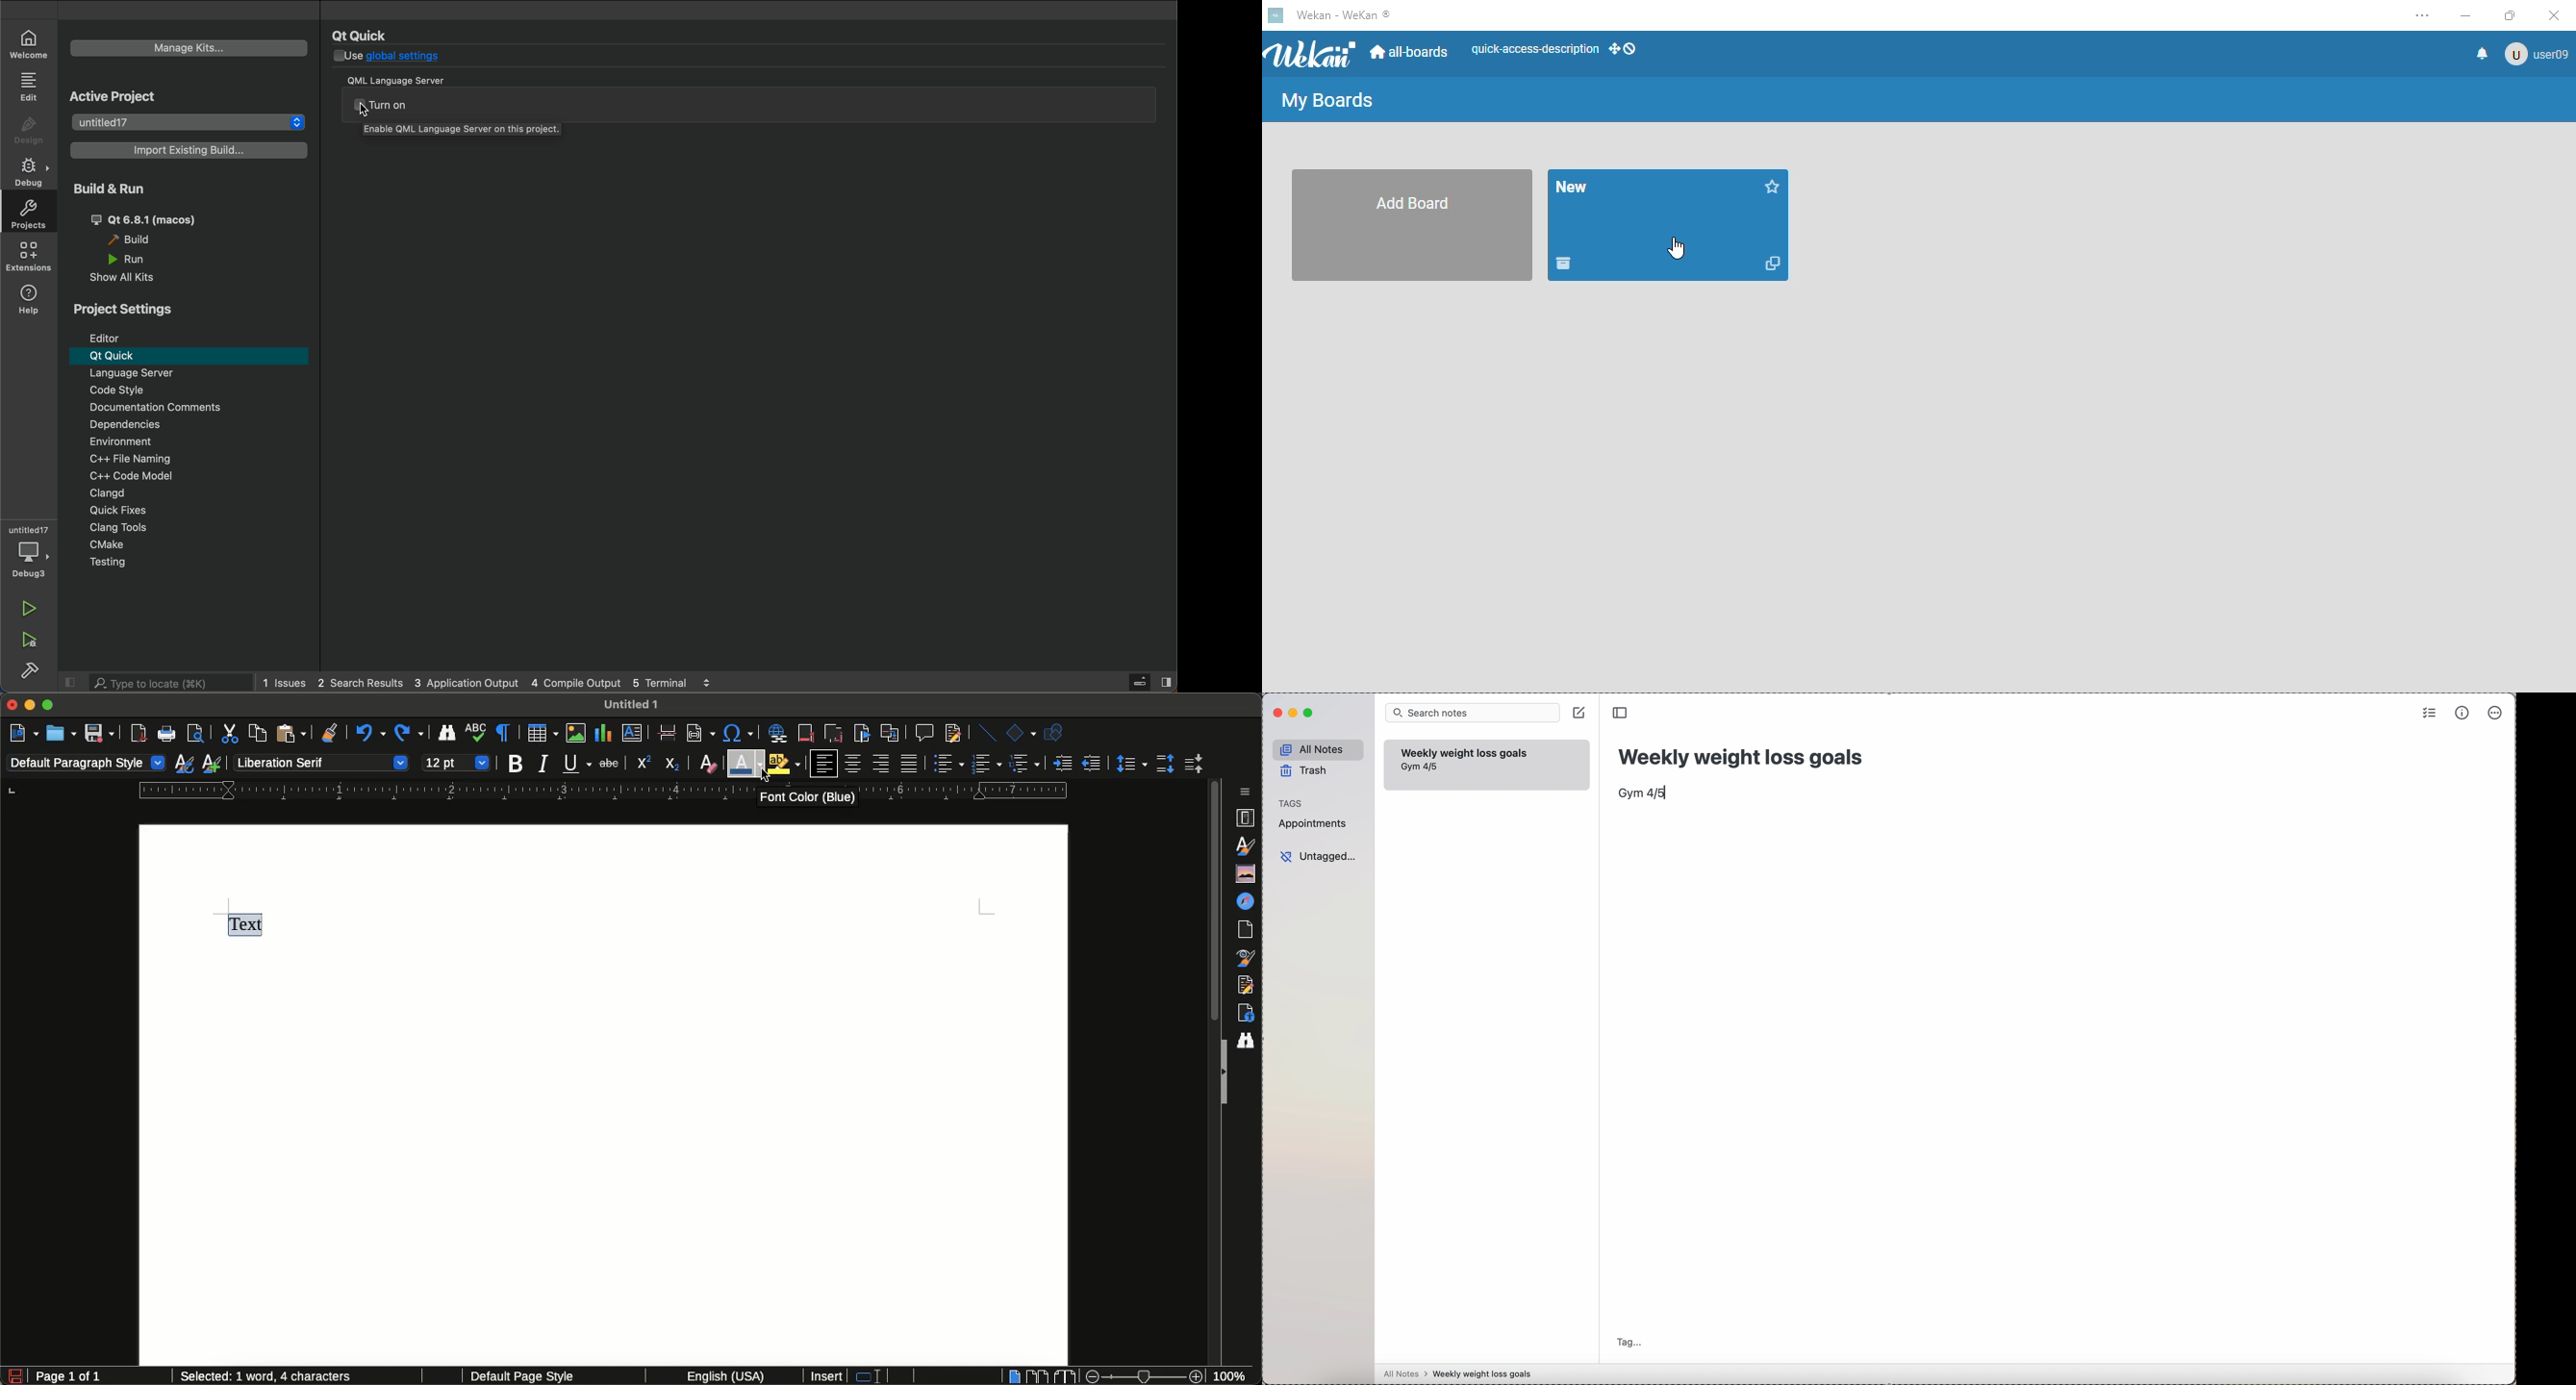 The width and height of the screenshot is (2576, 1400). I want to click on Zoom bar, so click(1143, 1376).